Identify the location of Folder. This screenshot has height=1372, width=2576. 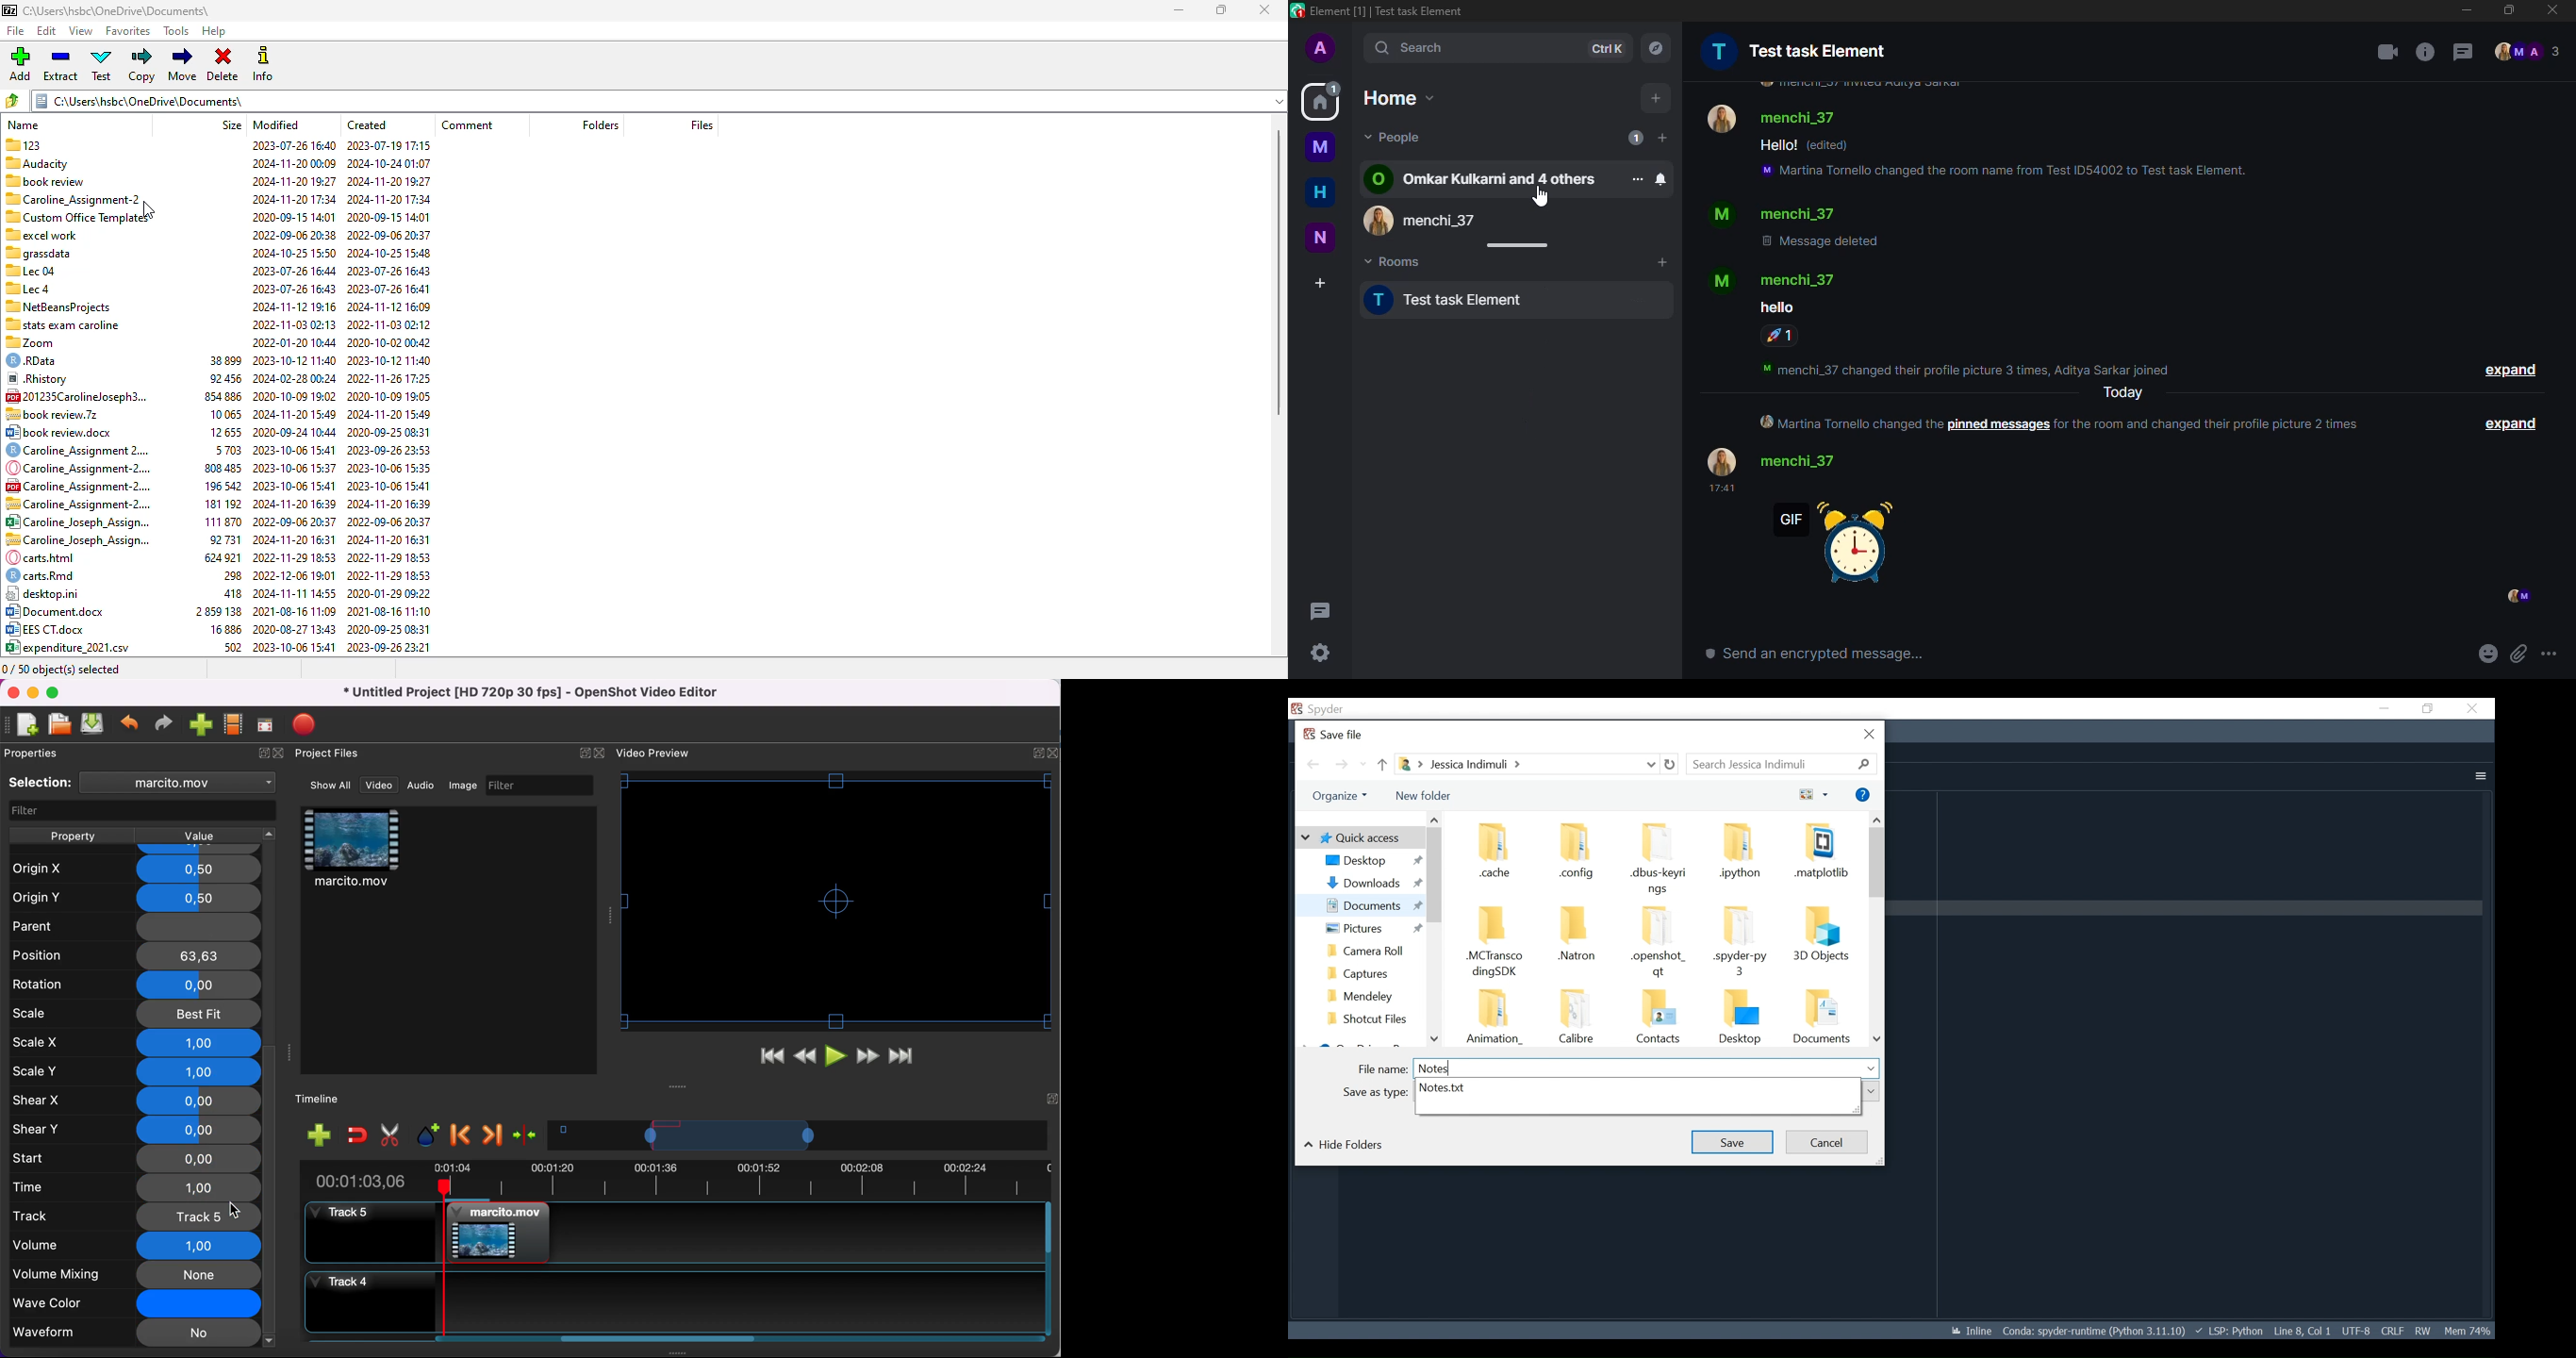
(1822, 943).